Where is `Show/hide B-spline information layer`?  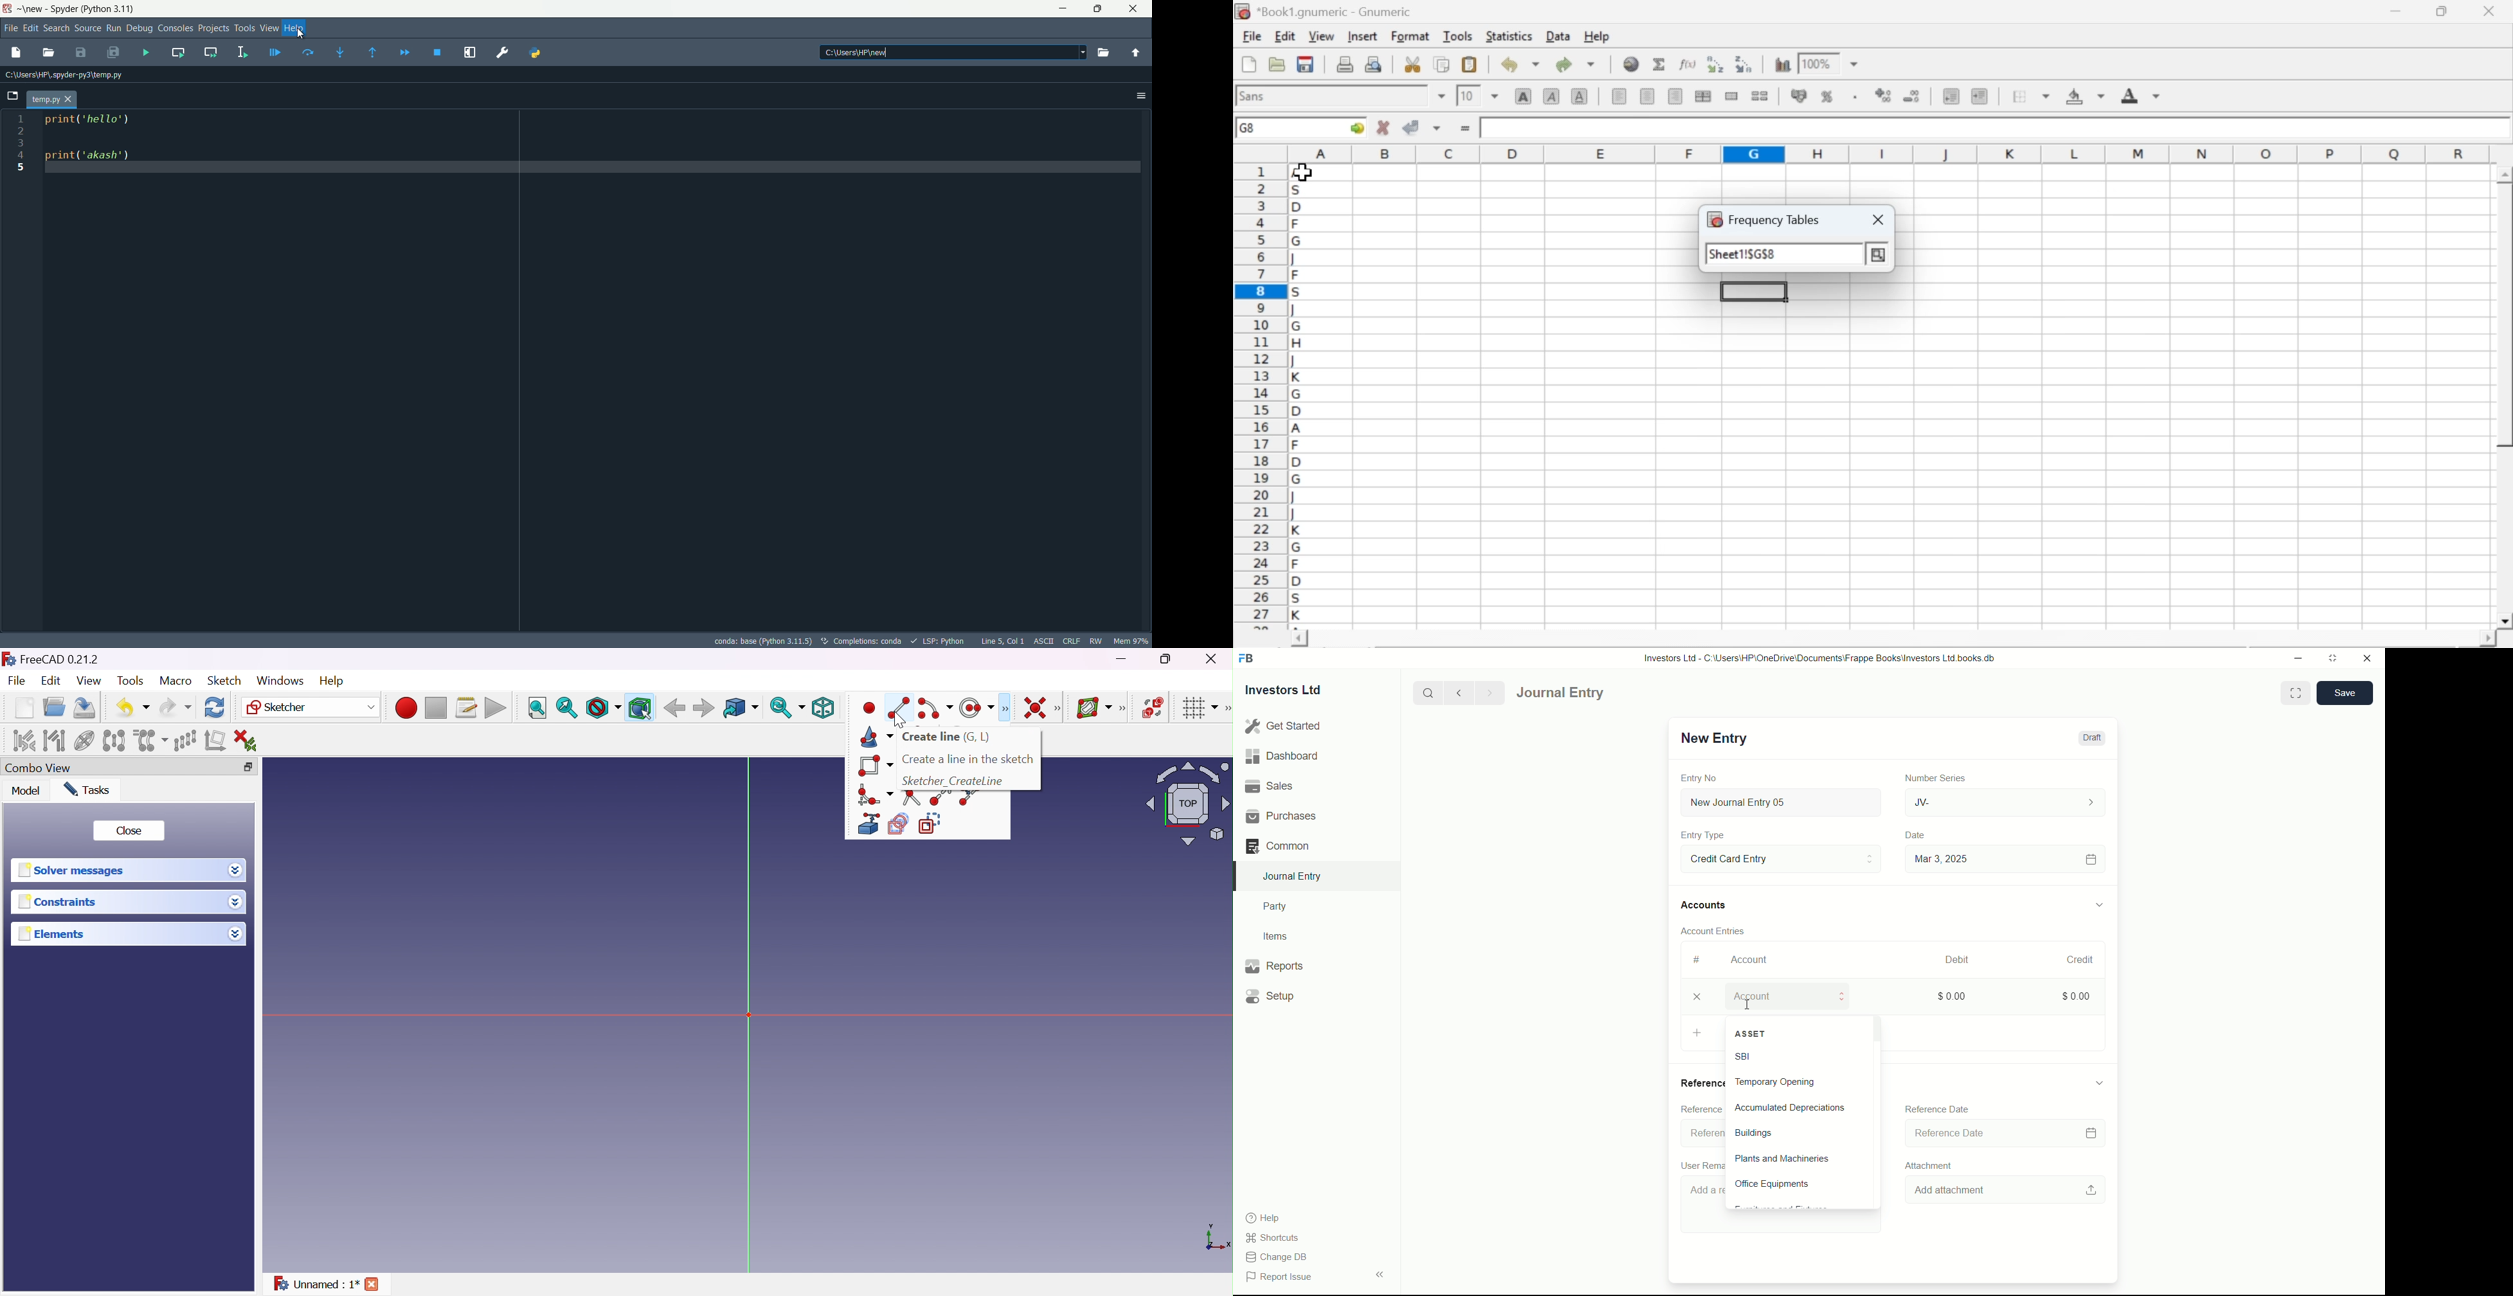
Show/hide B-spline information layer is located at coordinates (1095, 708).